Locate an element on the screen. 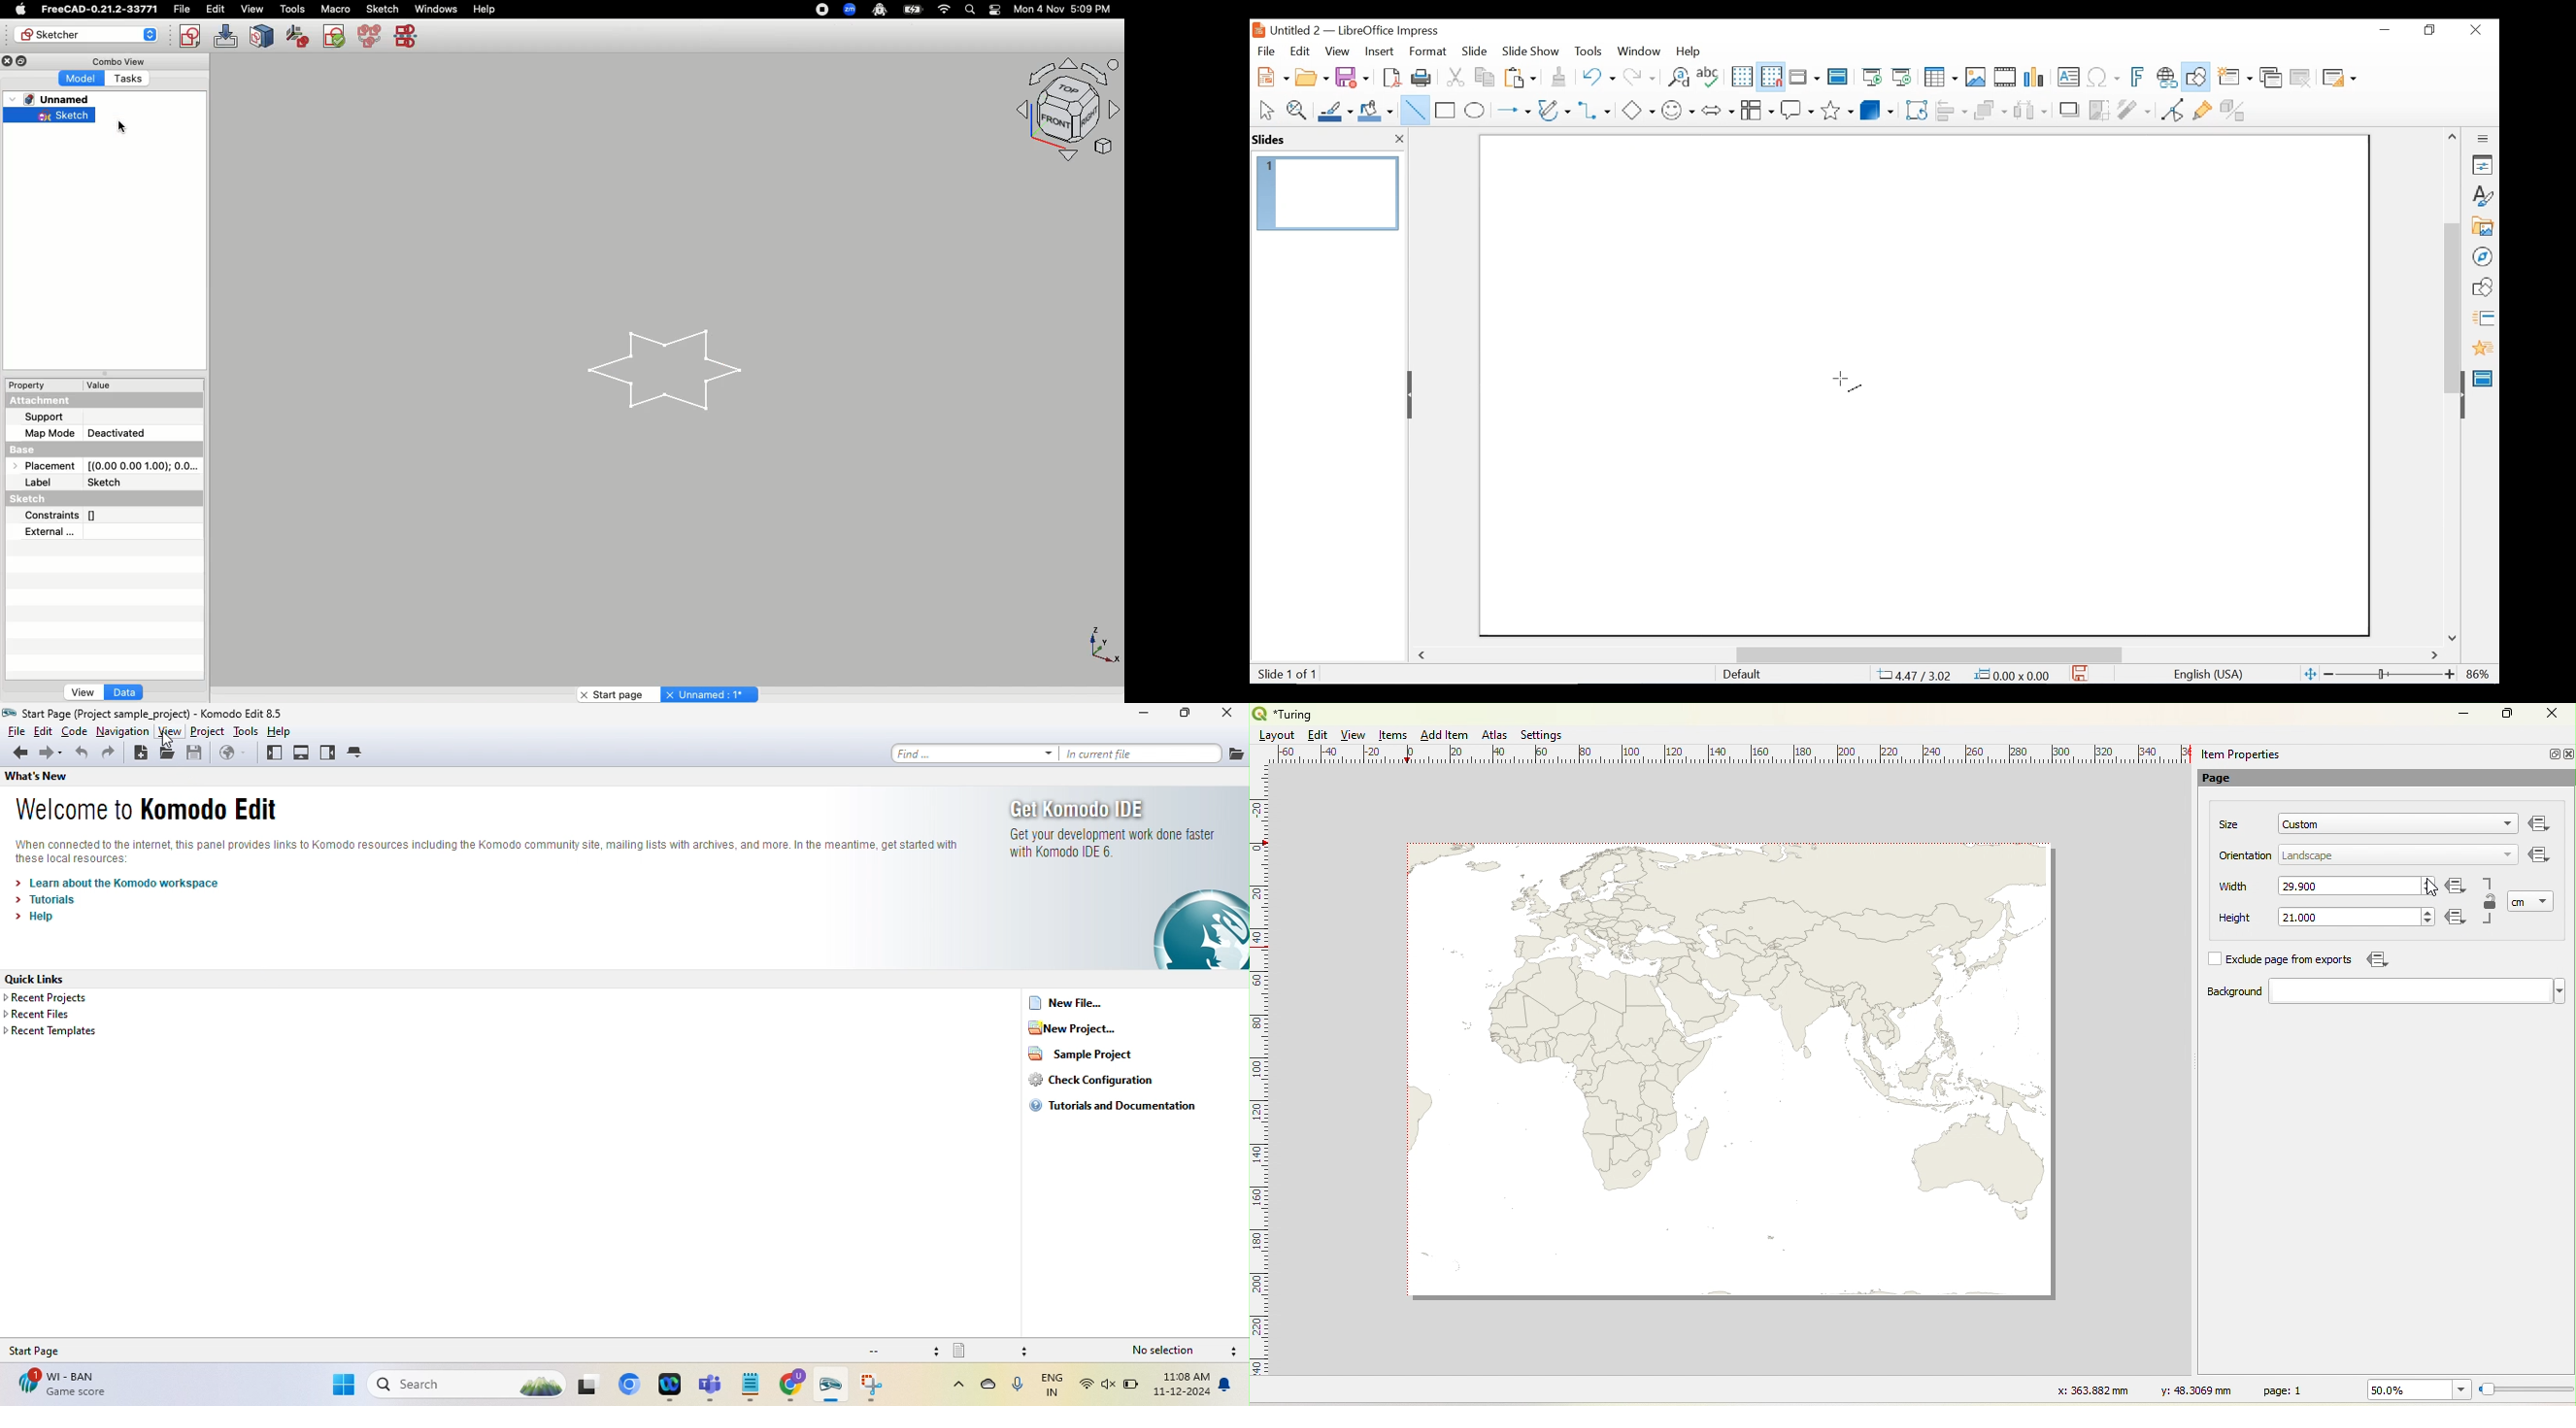 The height and width of the screenshot is (1428, 2576). Rectangle is located at coordinates (1446, 111).